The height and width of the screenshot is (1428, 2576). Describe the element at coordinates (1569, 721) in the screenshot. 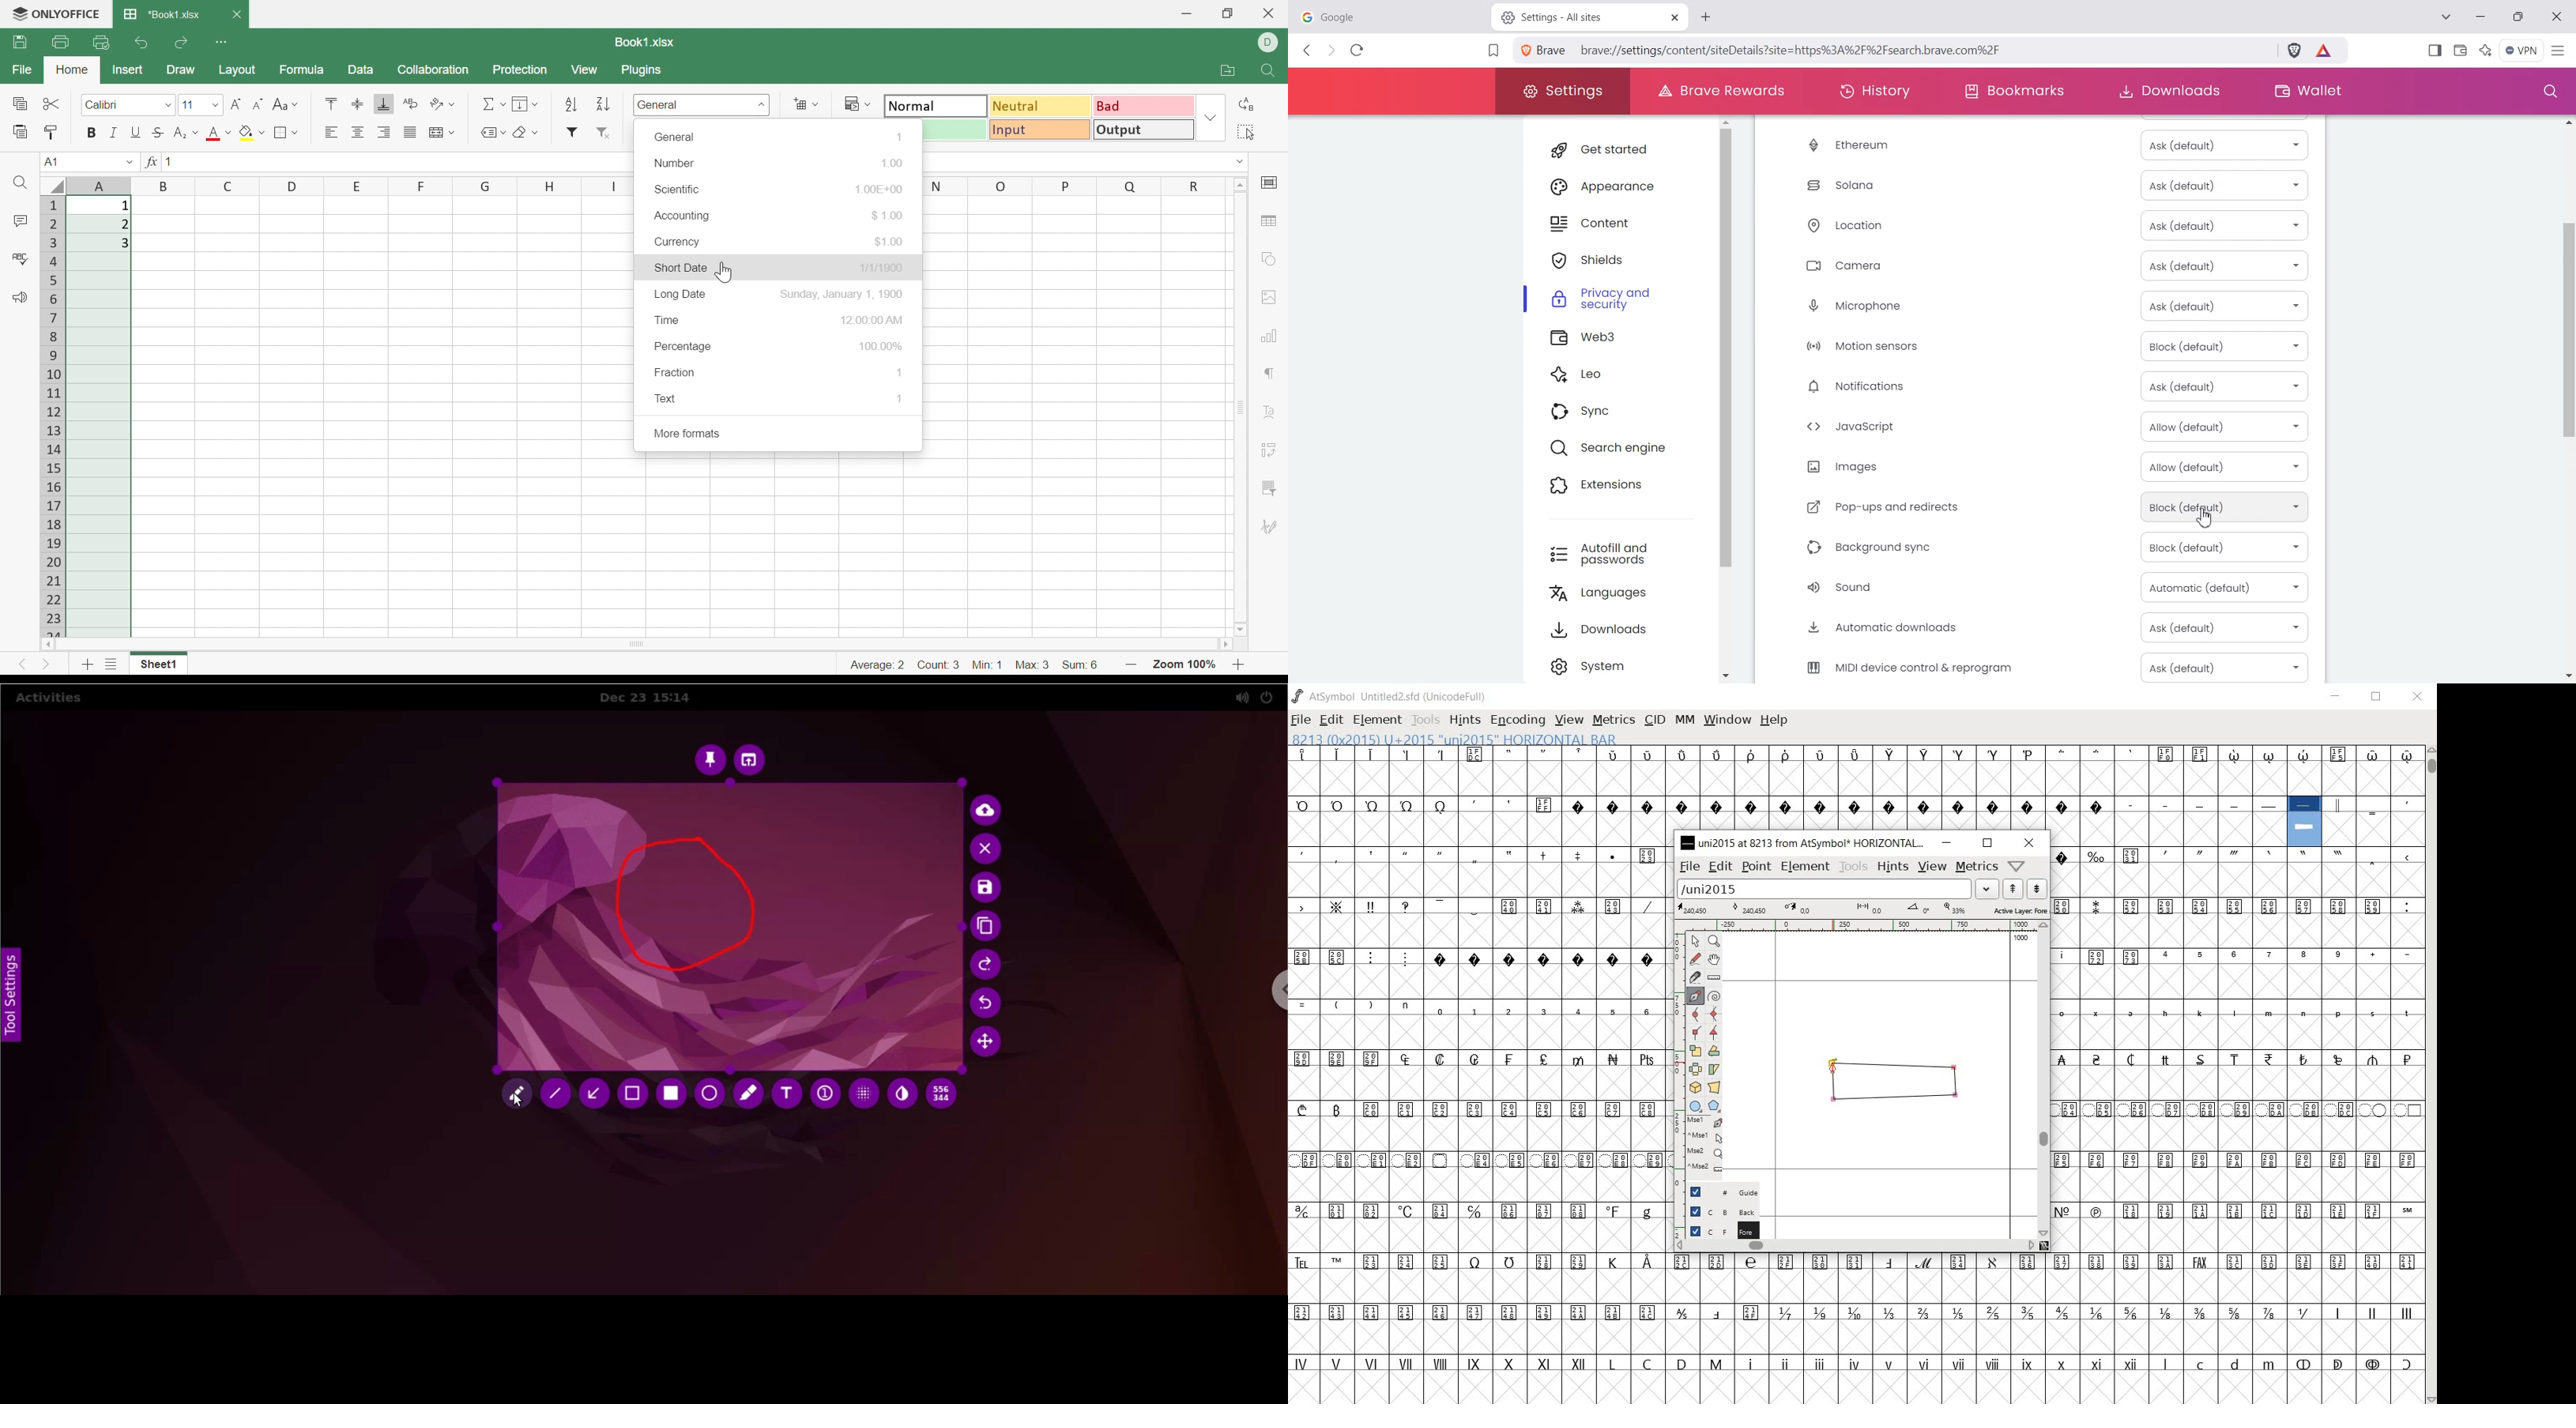

I see `VIEW` at that location.